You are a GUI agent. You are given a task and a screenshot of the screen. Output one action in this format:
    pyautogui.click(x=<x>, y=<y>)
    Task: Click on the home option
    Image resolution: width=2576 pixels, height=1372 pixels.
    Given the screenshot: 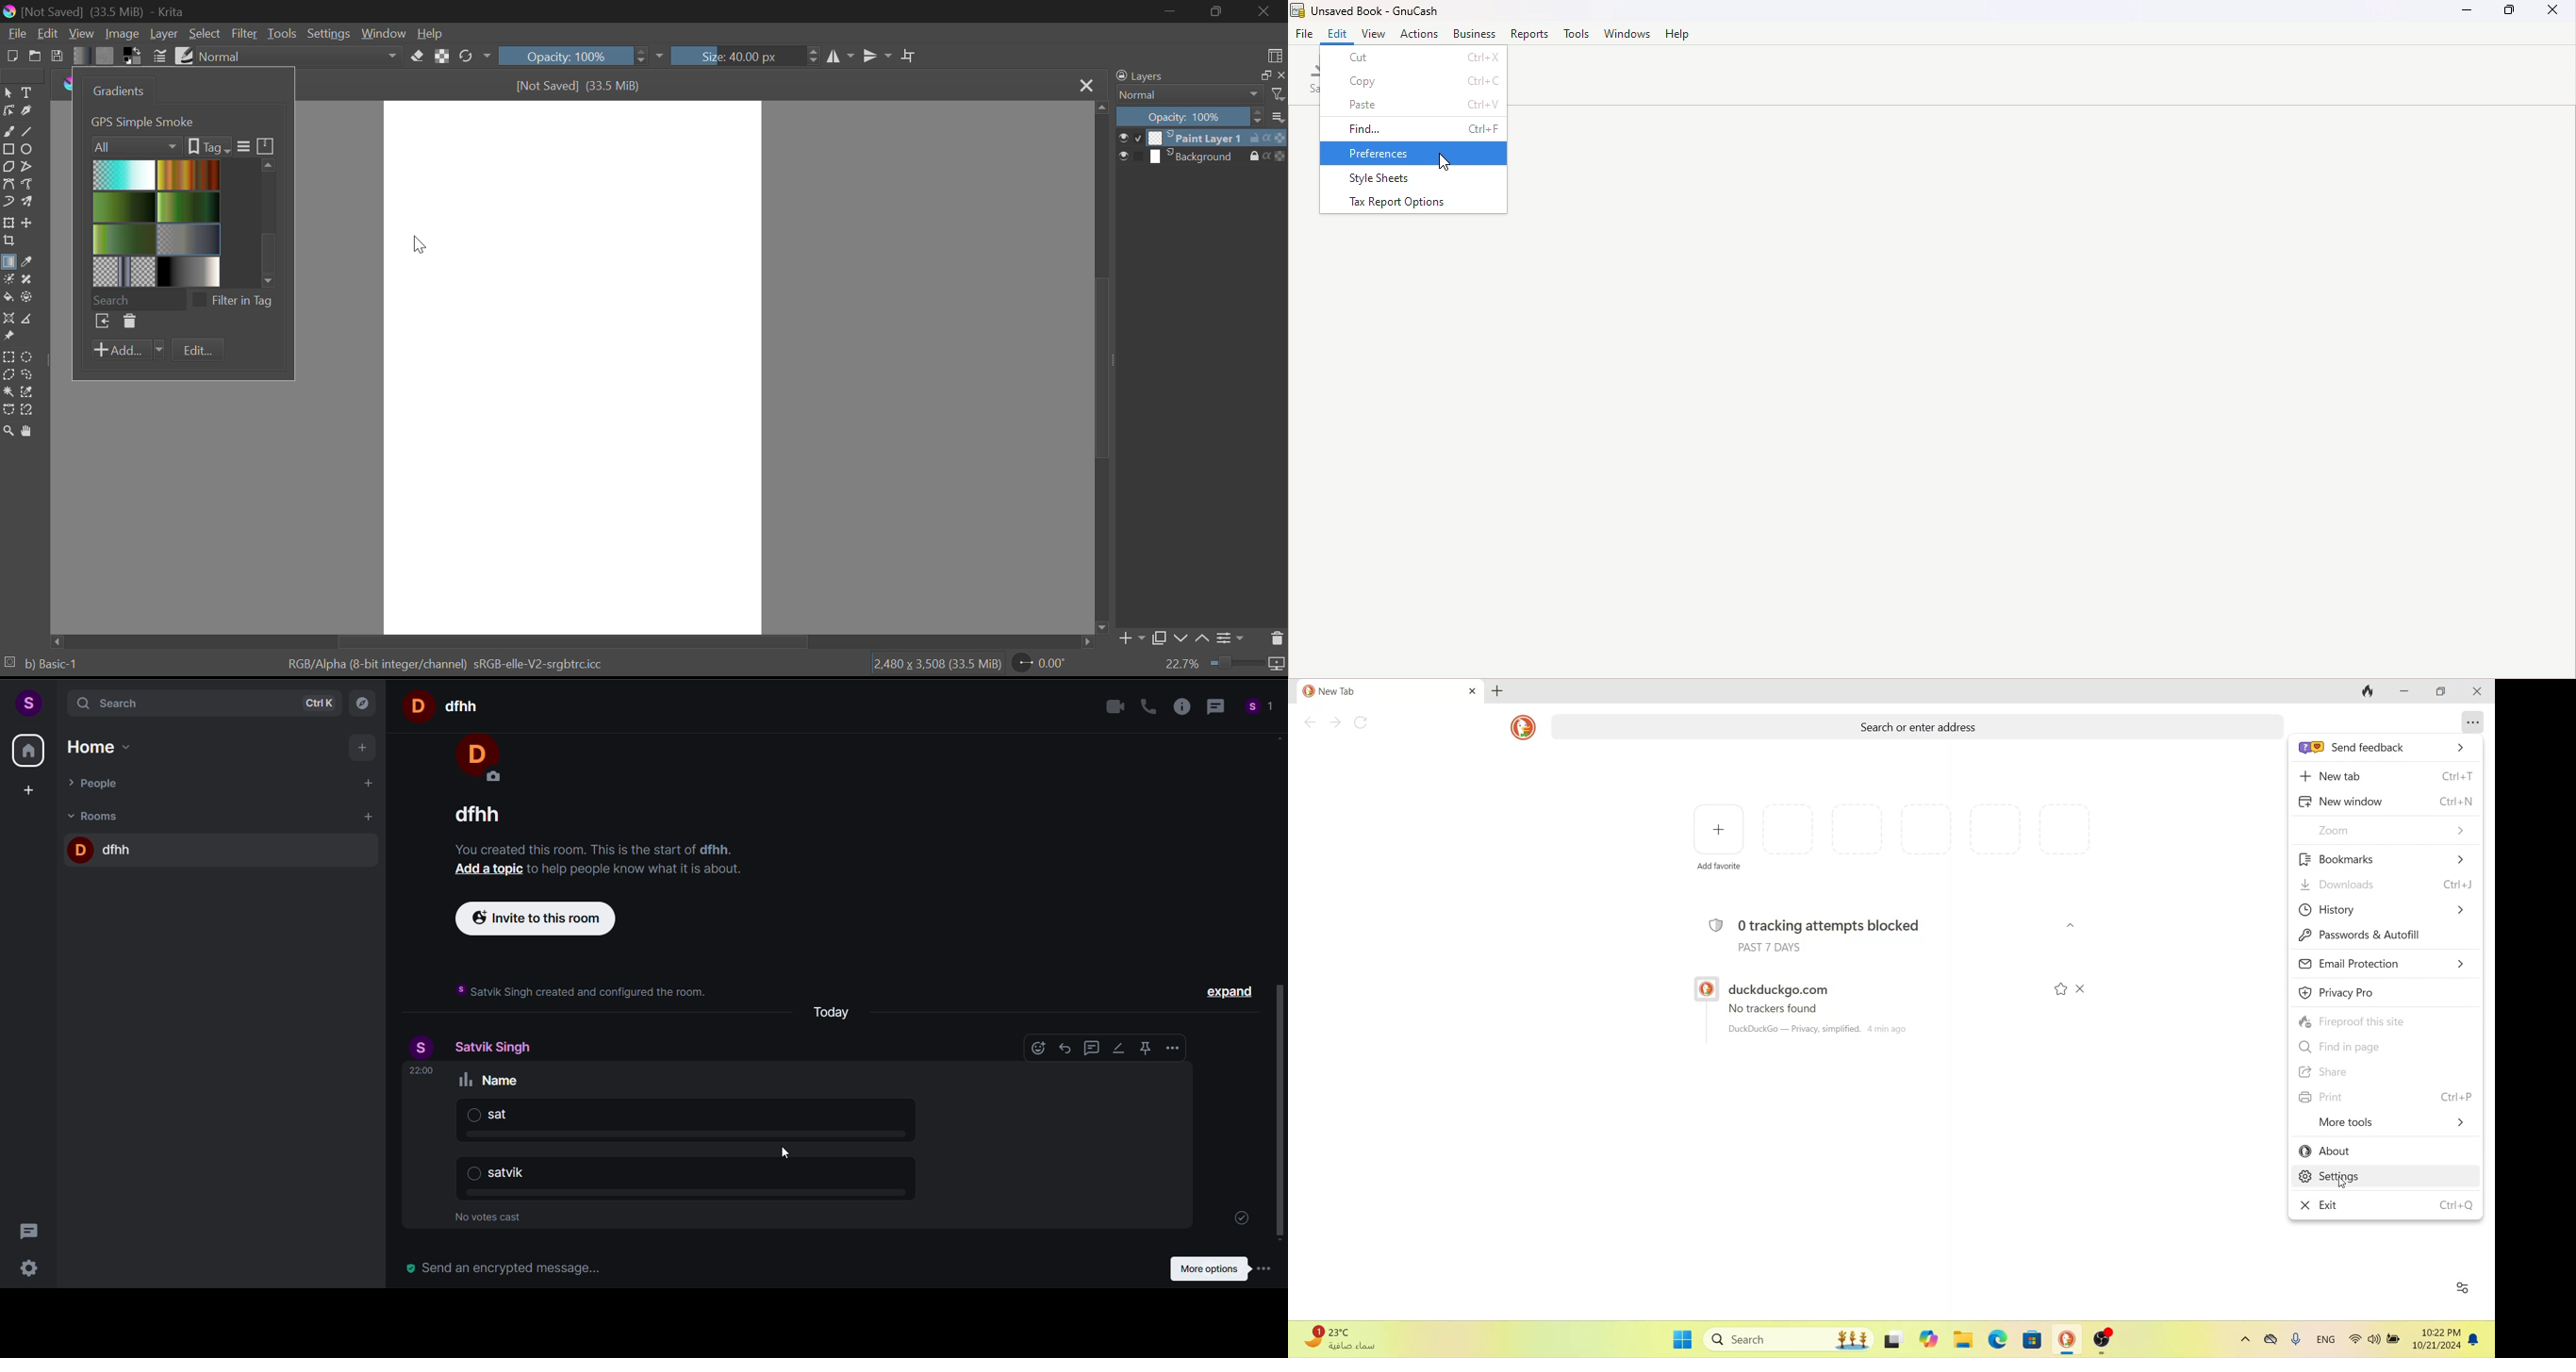 What is the action you would take?
    pyautogui.click(x=104, y=745)
    